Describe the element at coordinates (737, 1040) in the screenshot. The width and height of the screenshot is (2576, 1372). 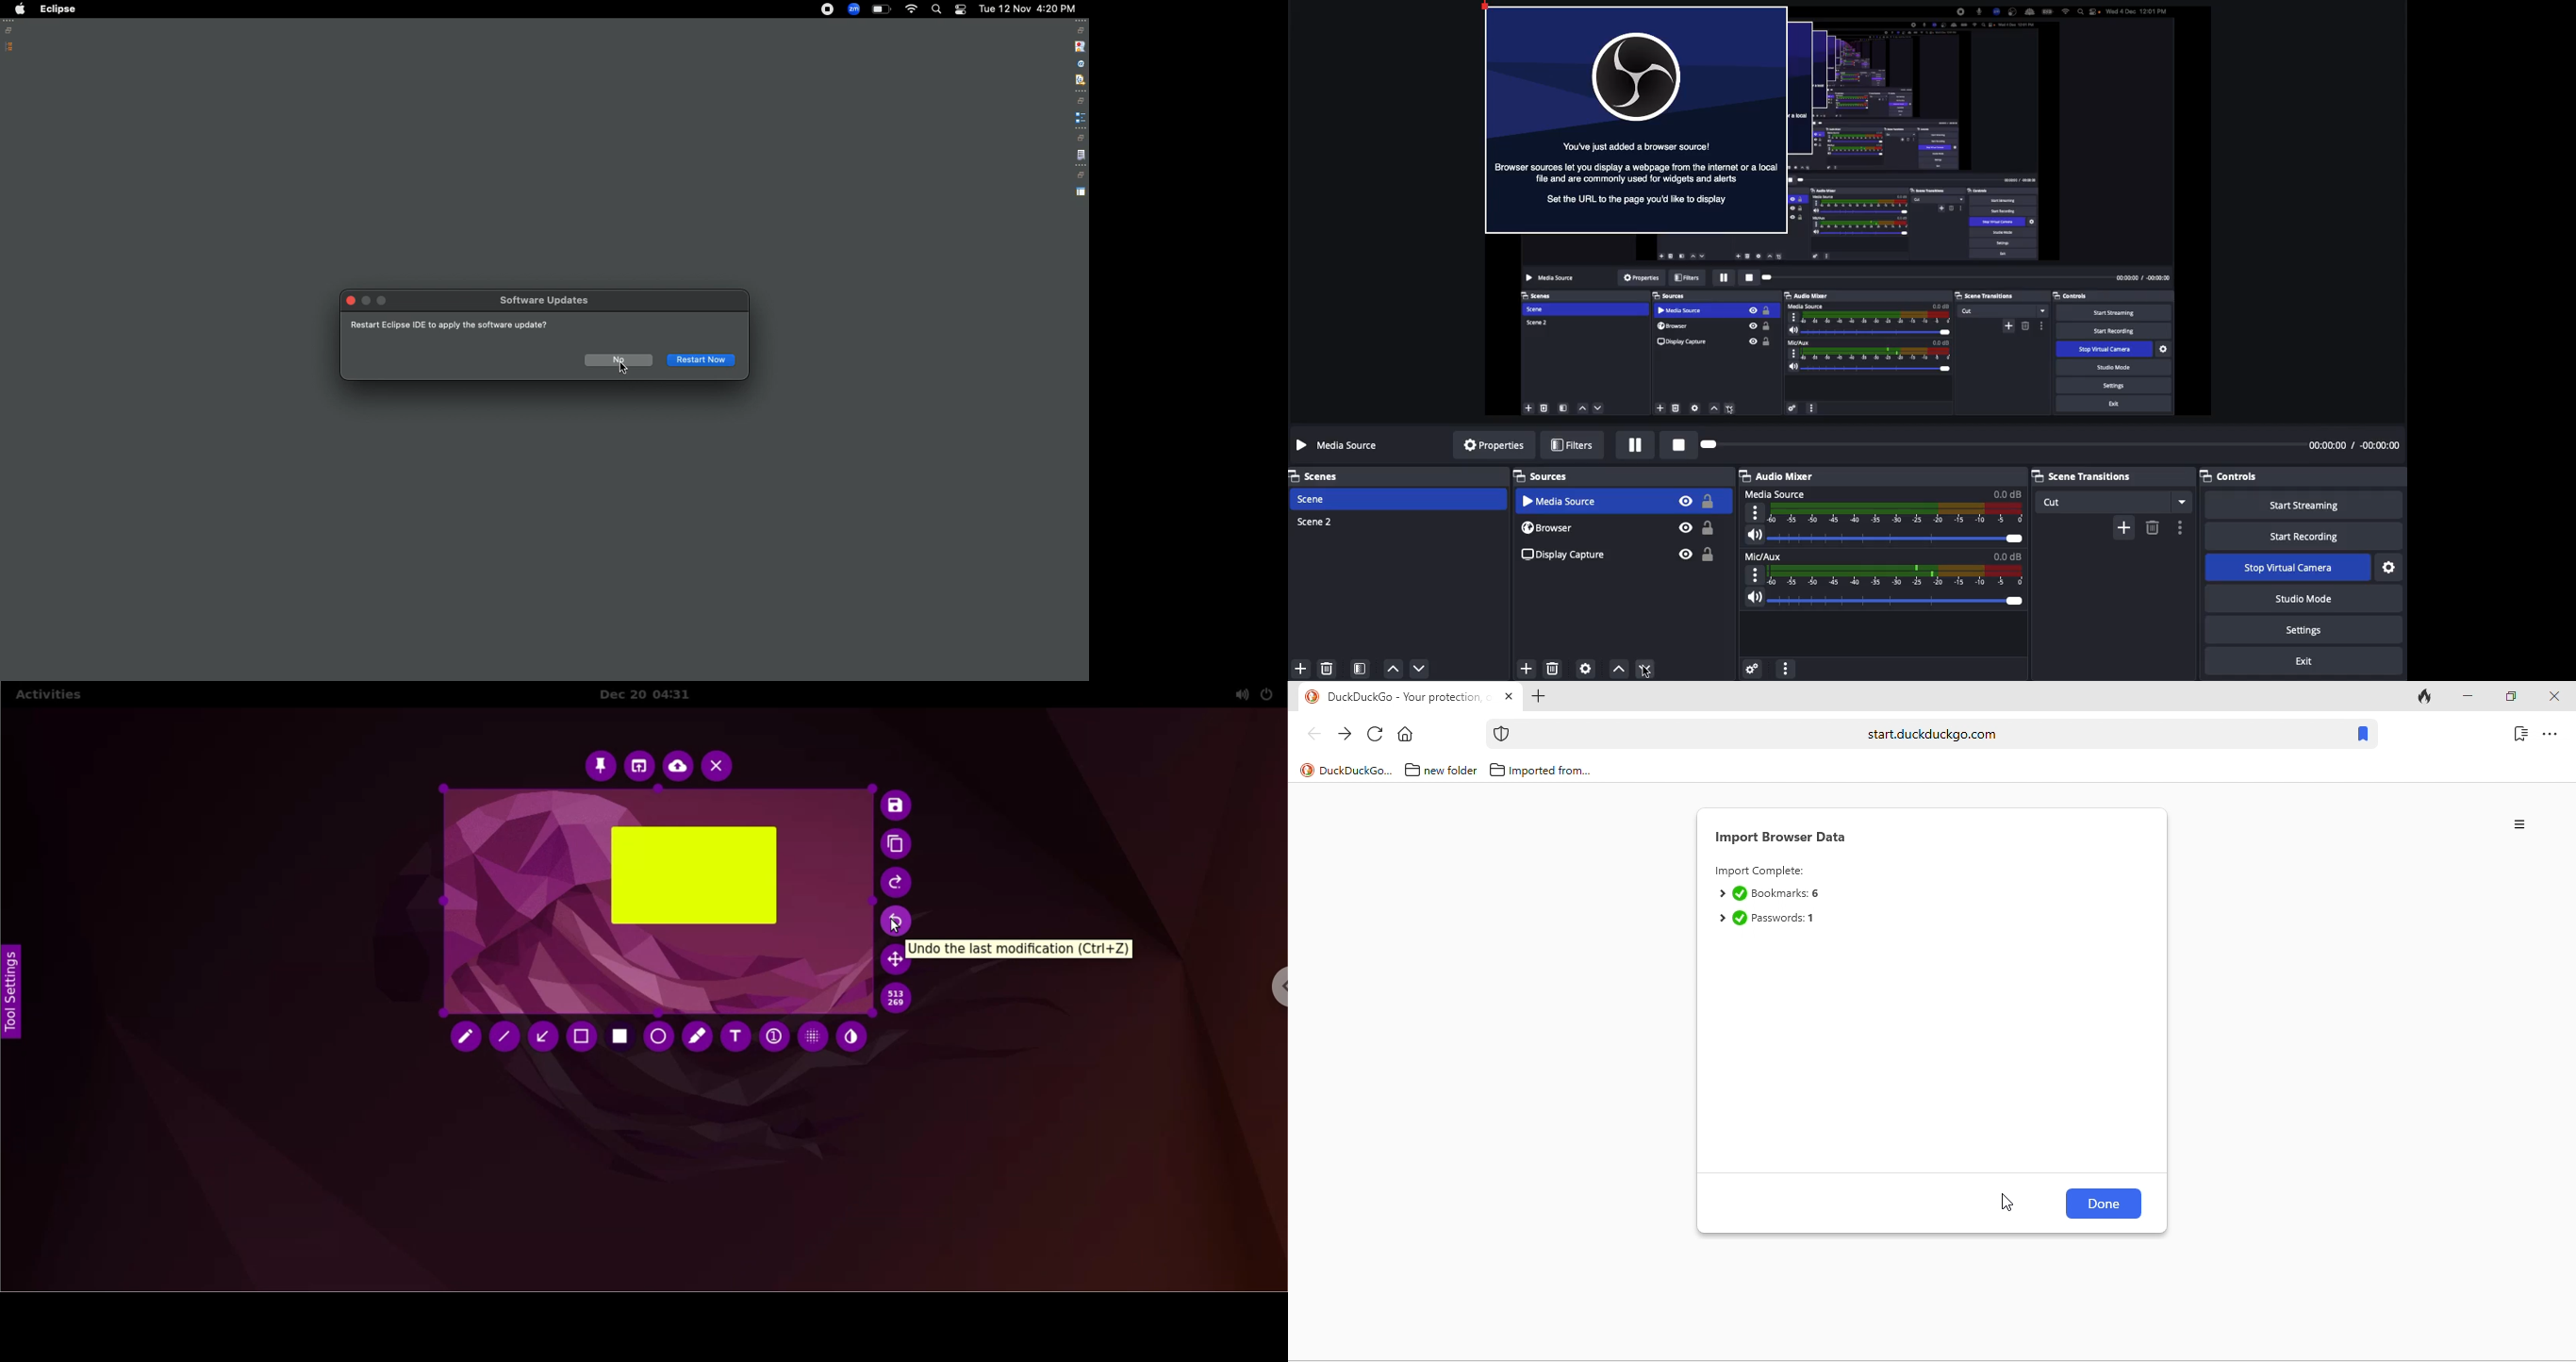
I see `add text` at that location.